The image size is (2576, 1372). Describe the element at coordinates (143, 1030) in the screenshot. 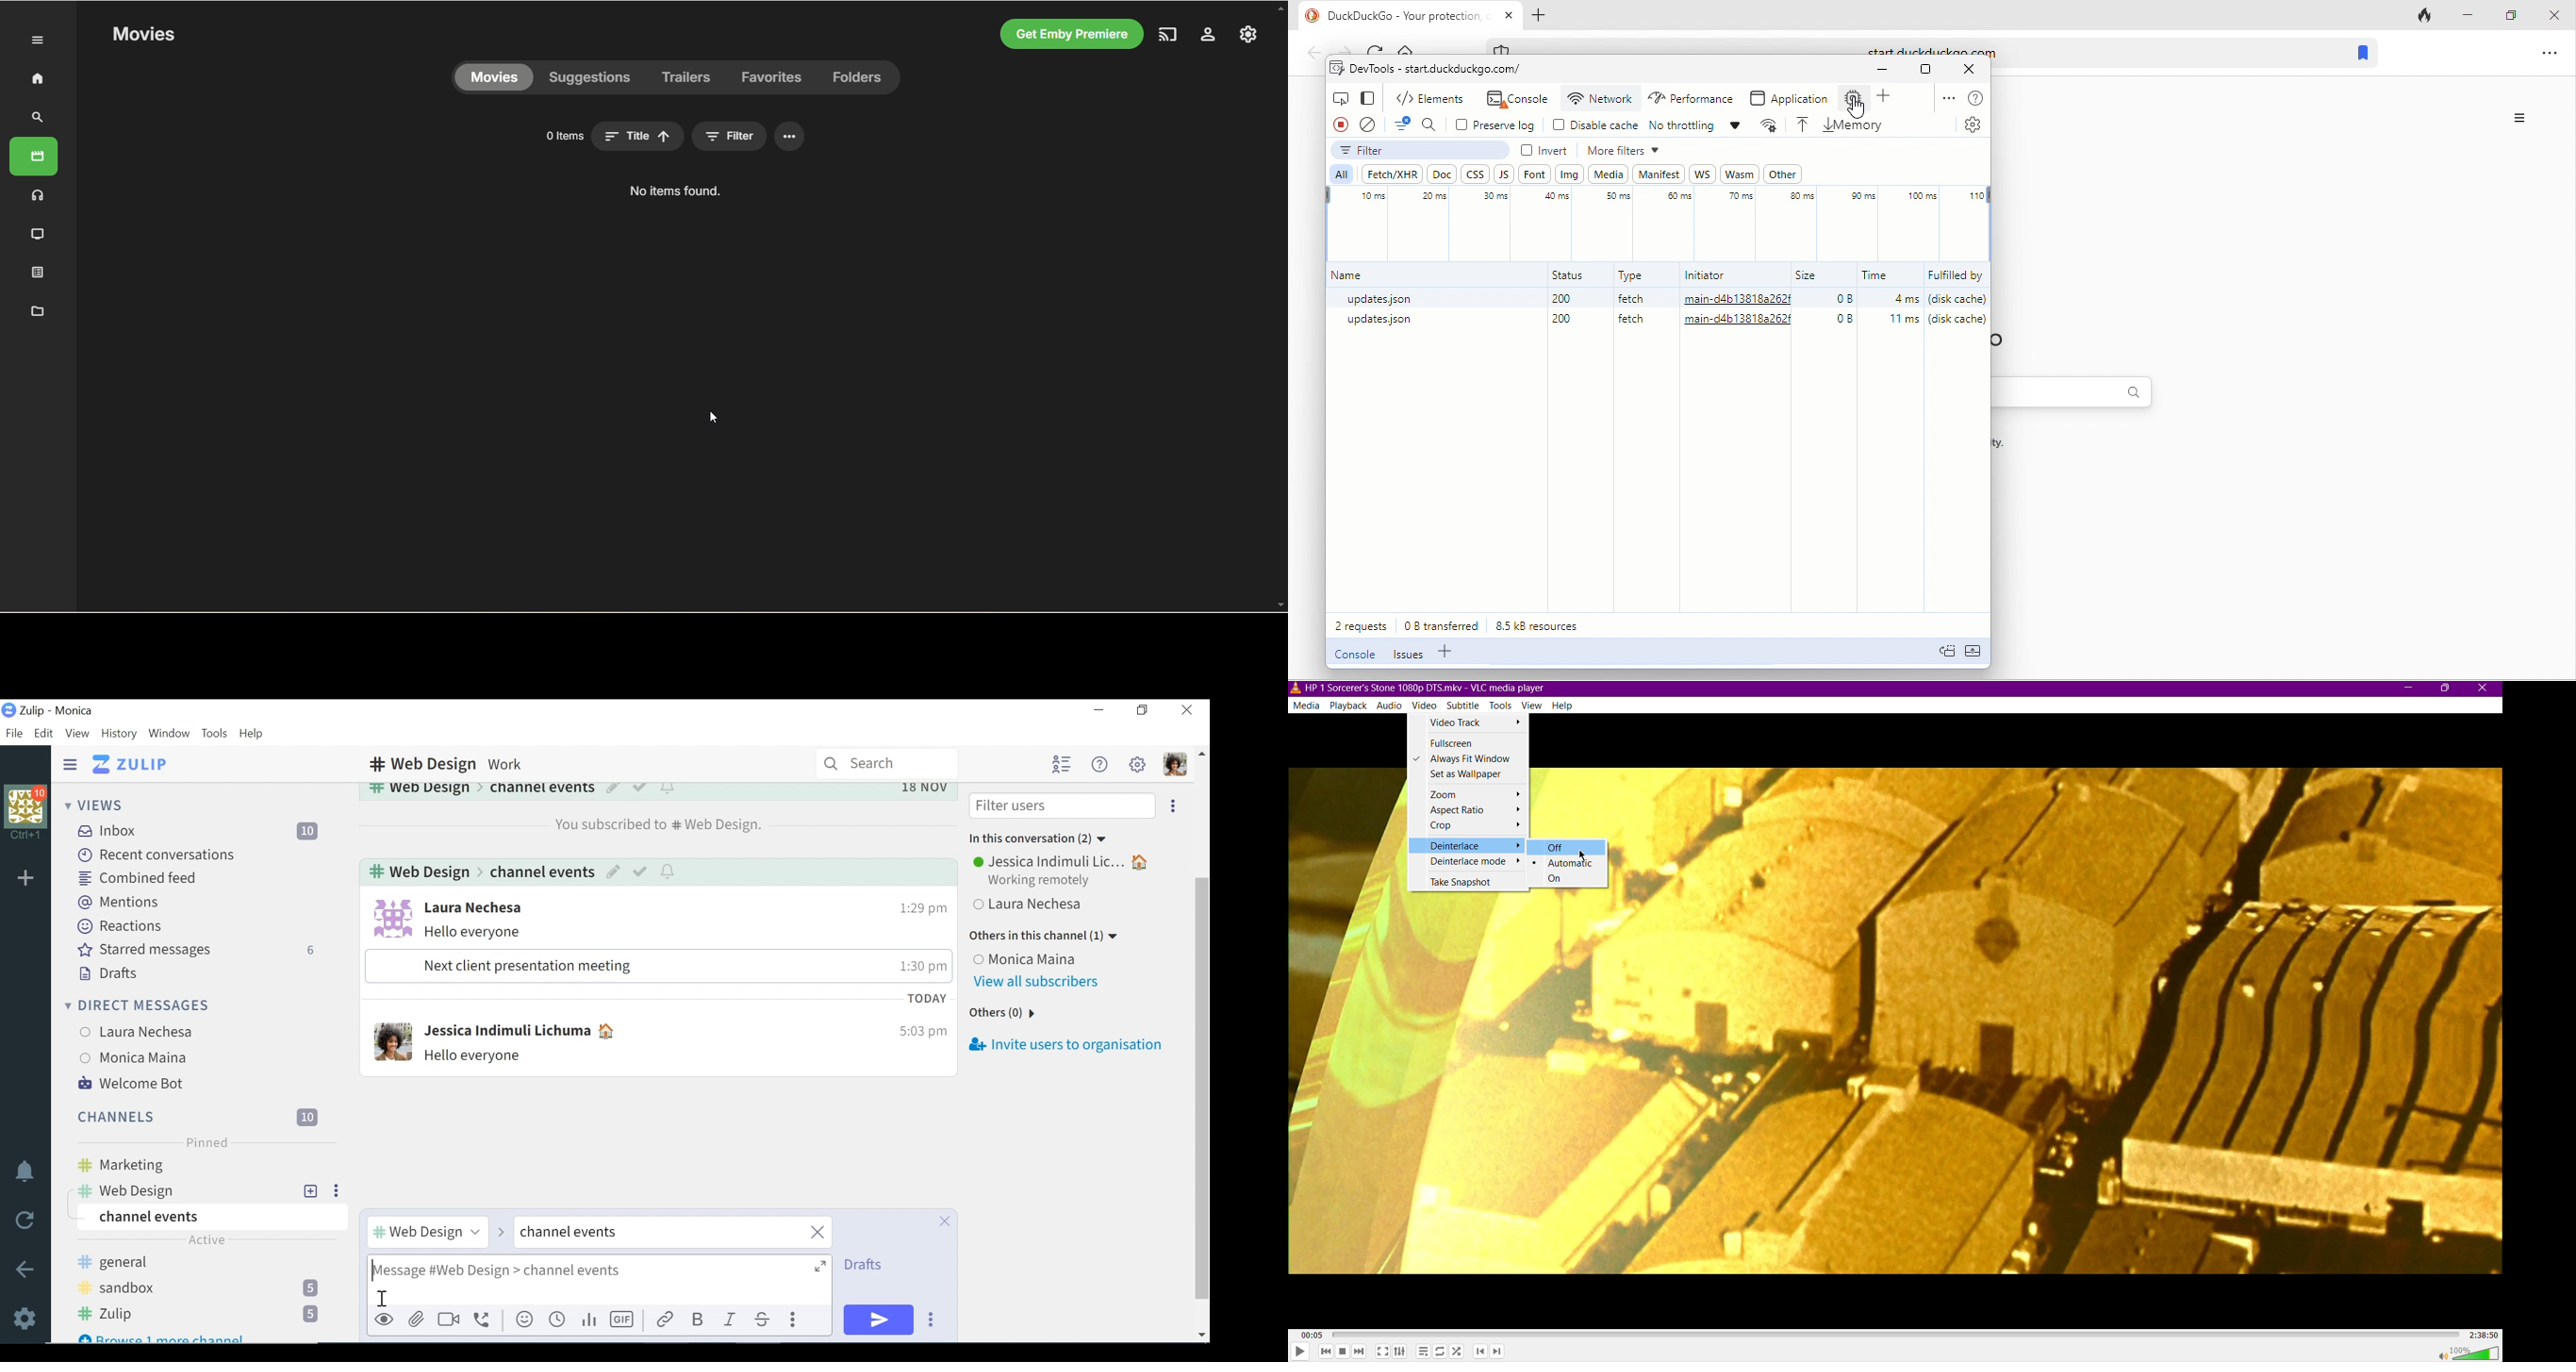

I see `User` at that location.